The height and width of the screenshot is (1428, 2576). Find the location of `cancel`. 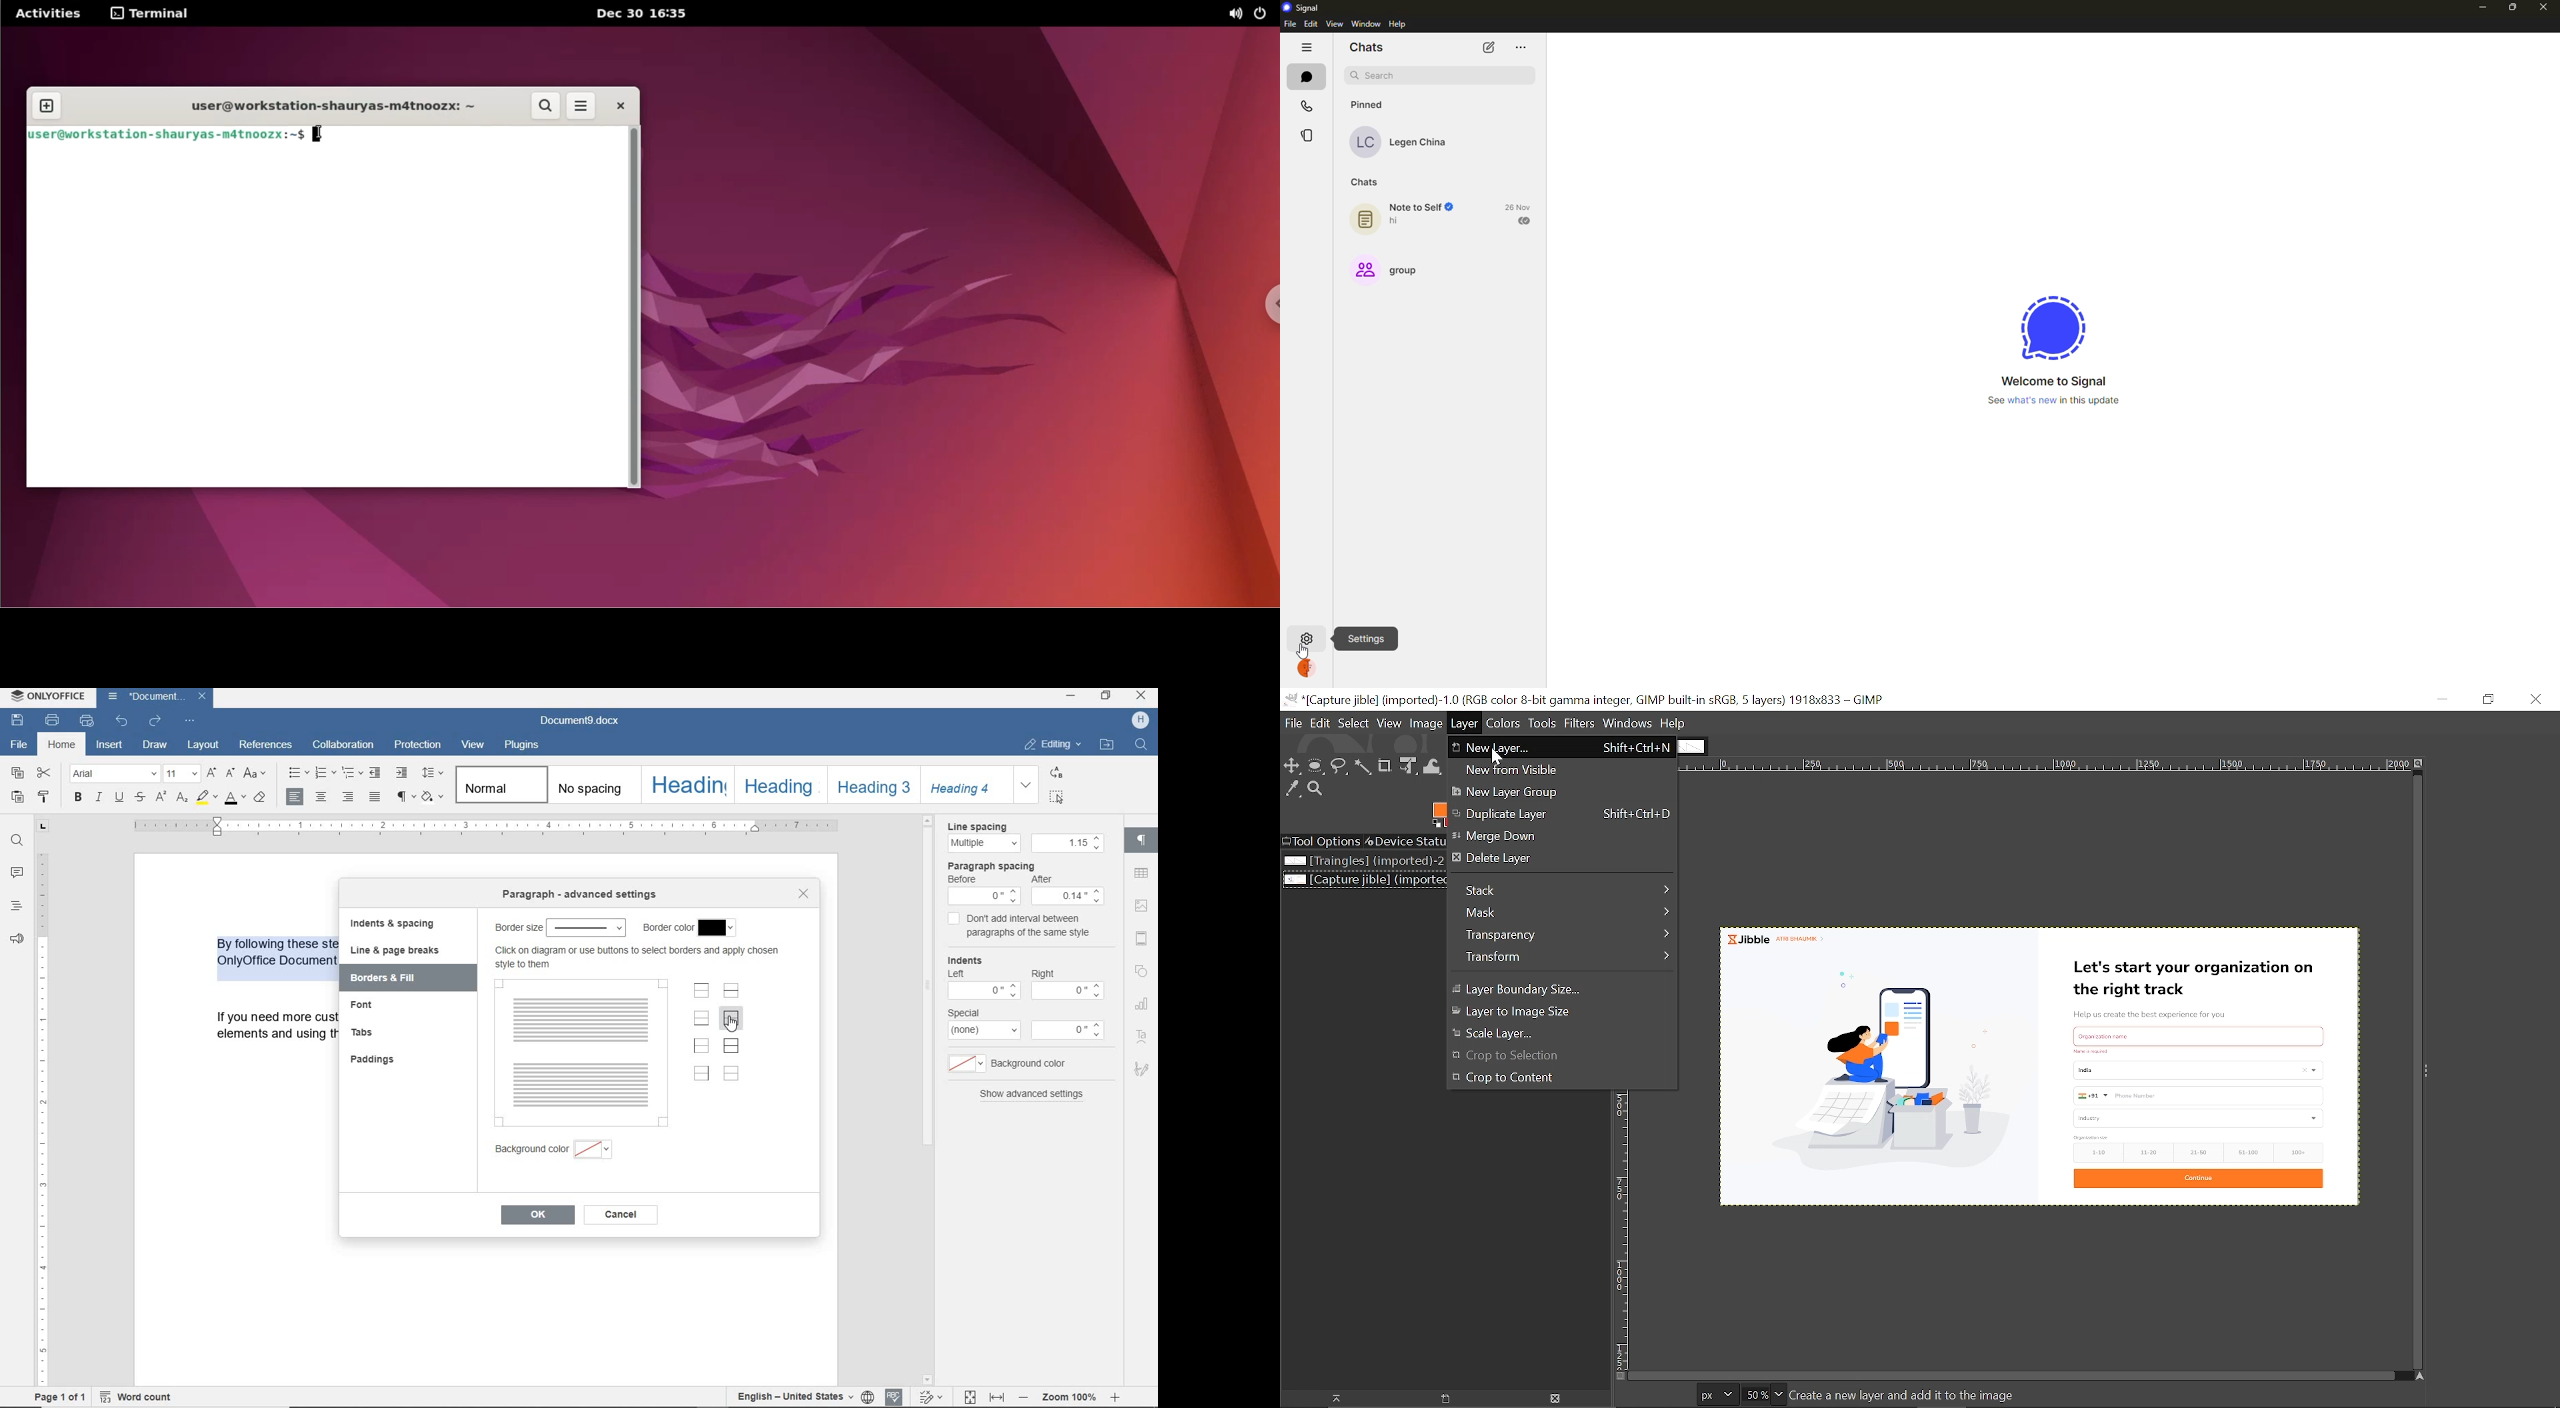

cancel is located at coordinates (621, 1214).